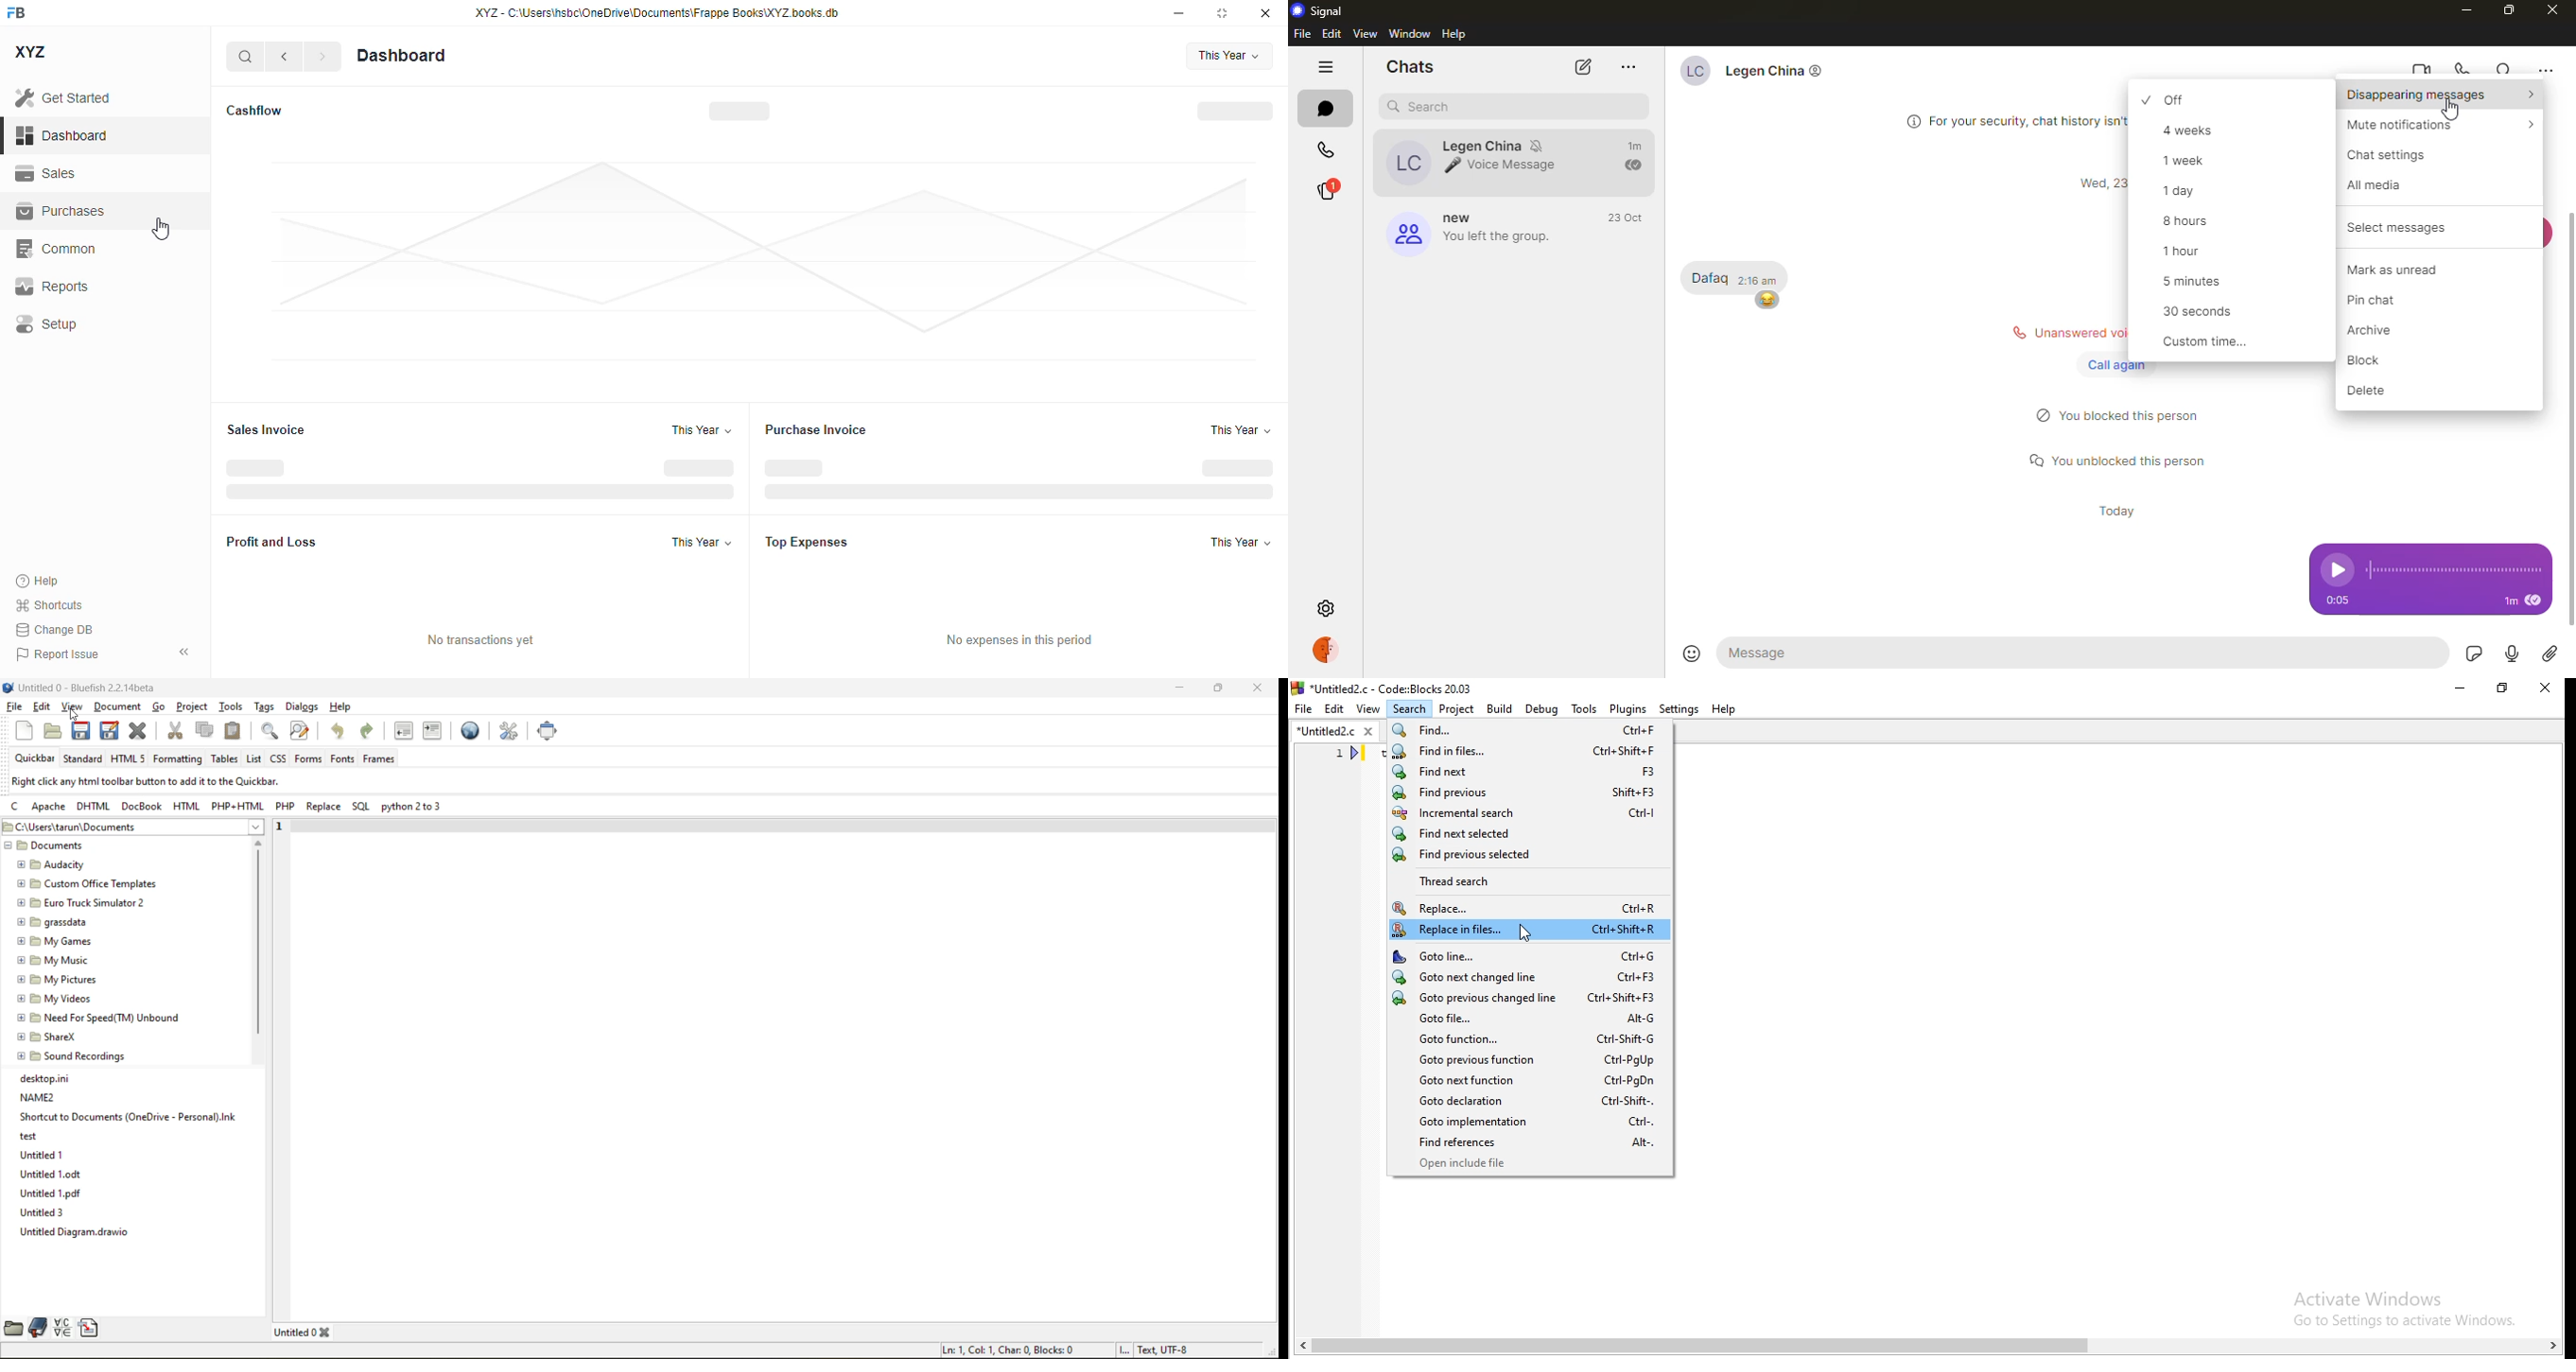  What do you see at coordinates (2189, 191) in the screenshot?
I see `1 day` at bounding box center [2189, 191].